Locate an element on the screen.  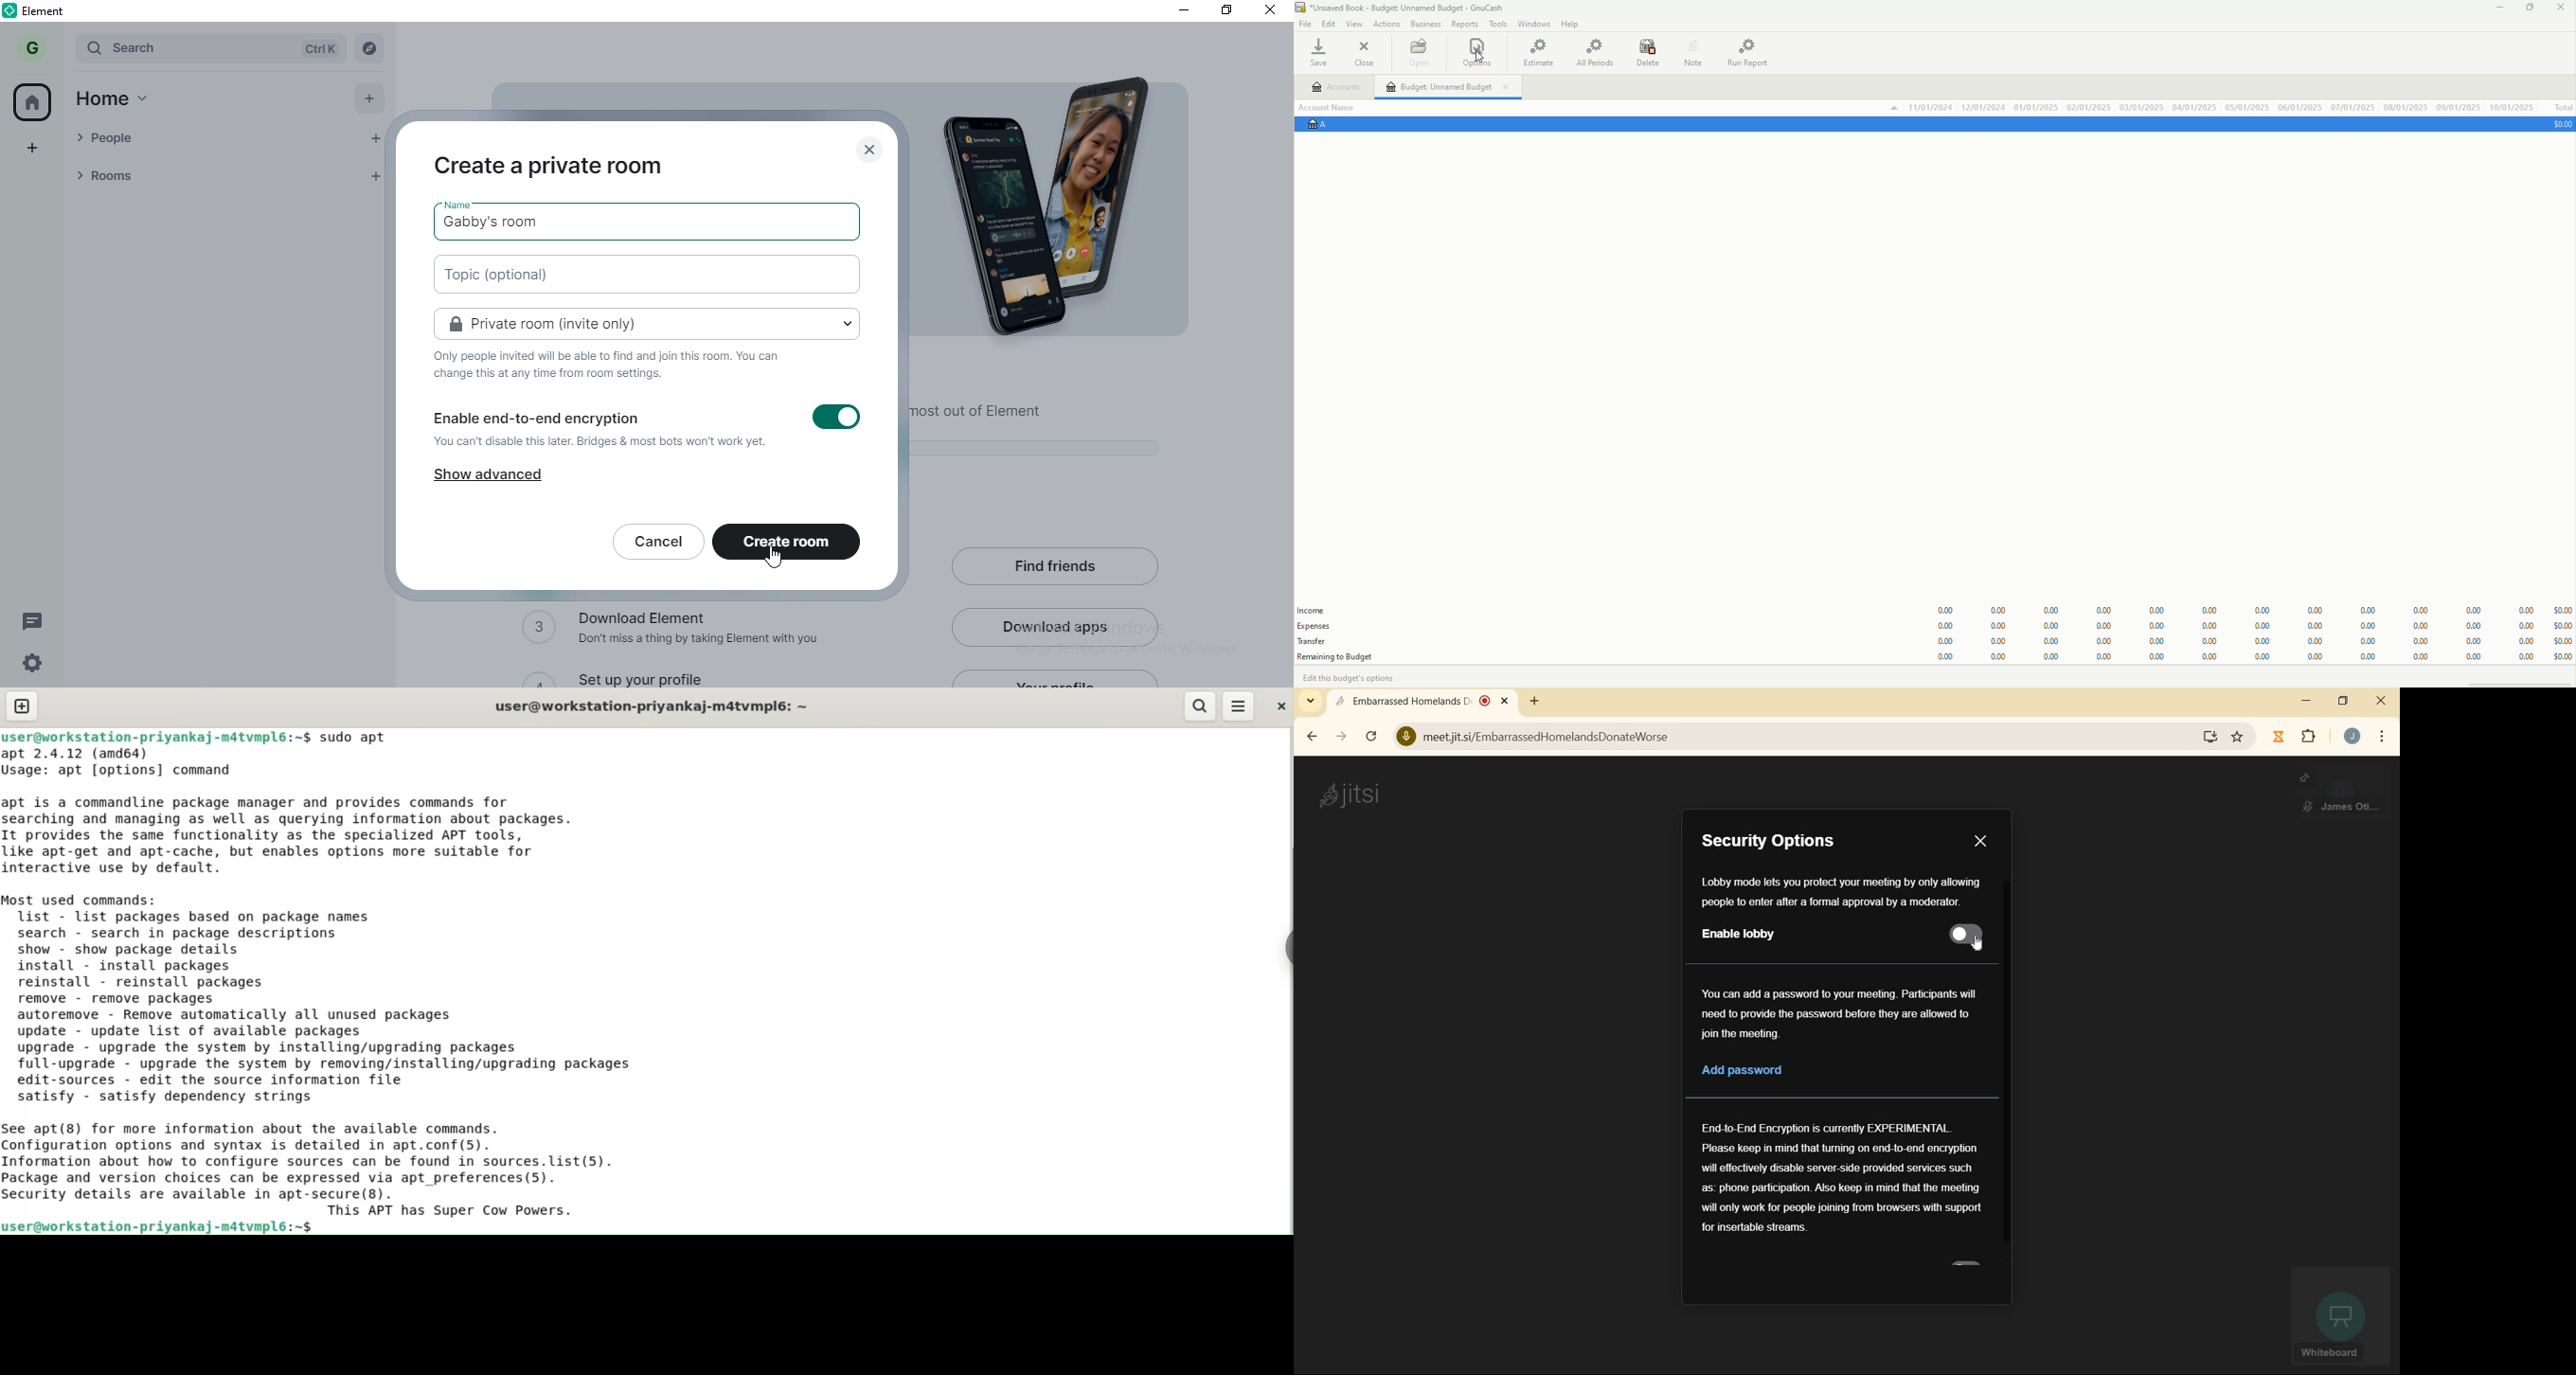
Enable end to end encryption is located at coordinates (646, 433).